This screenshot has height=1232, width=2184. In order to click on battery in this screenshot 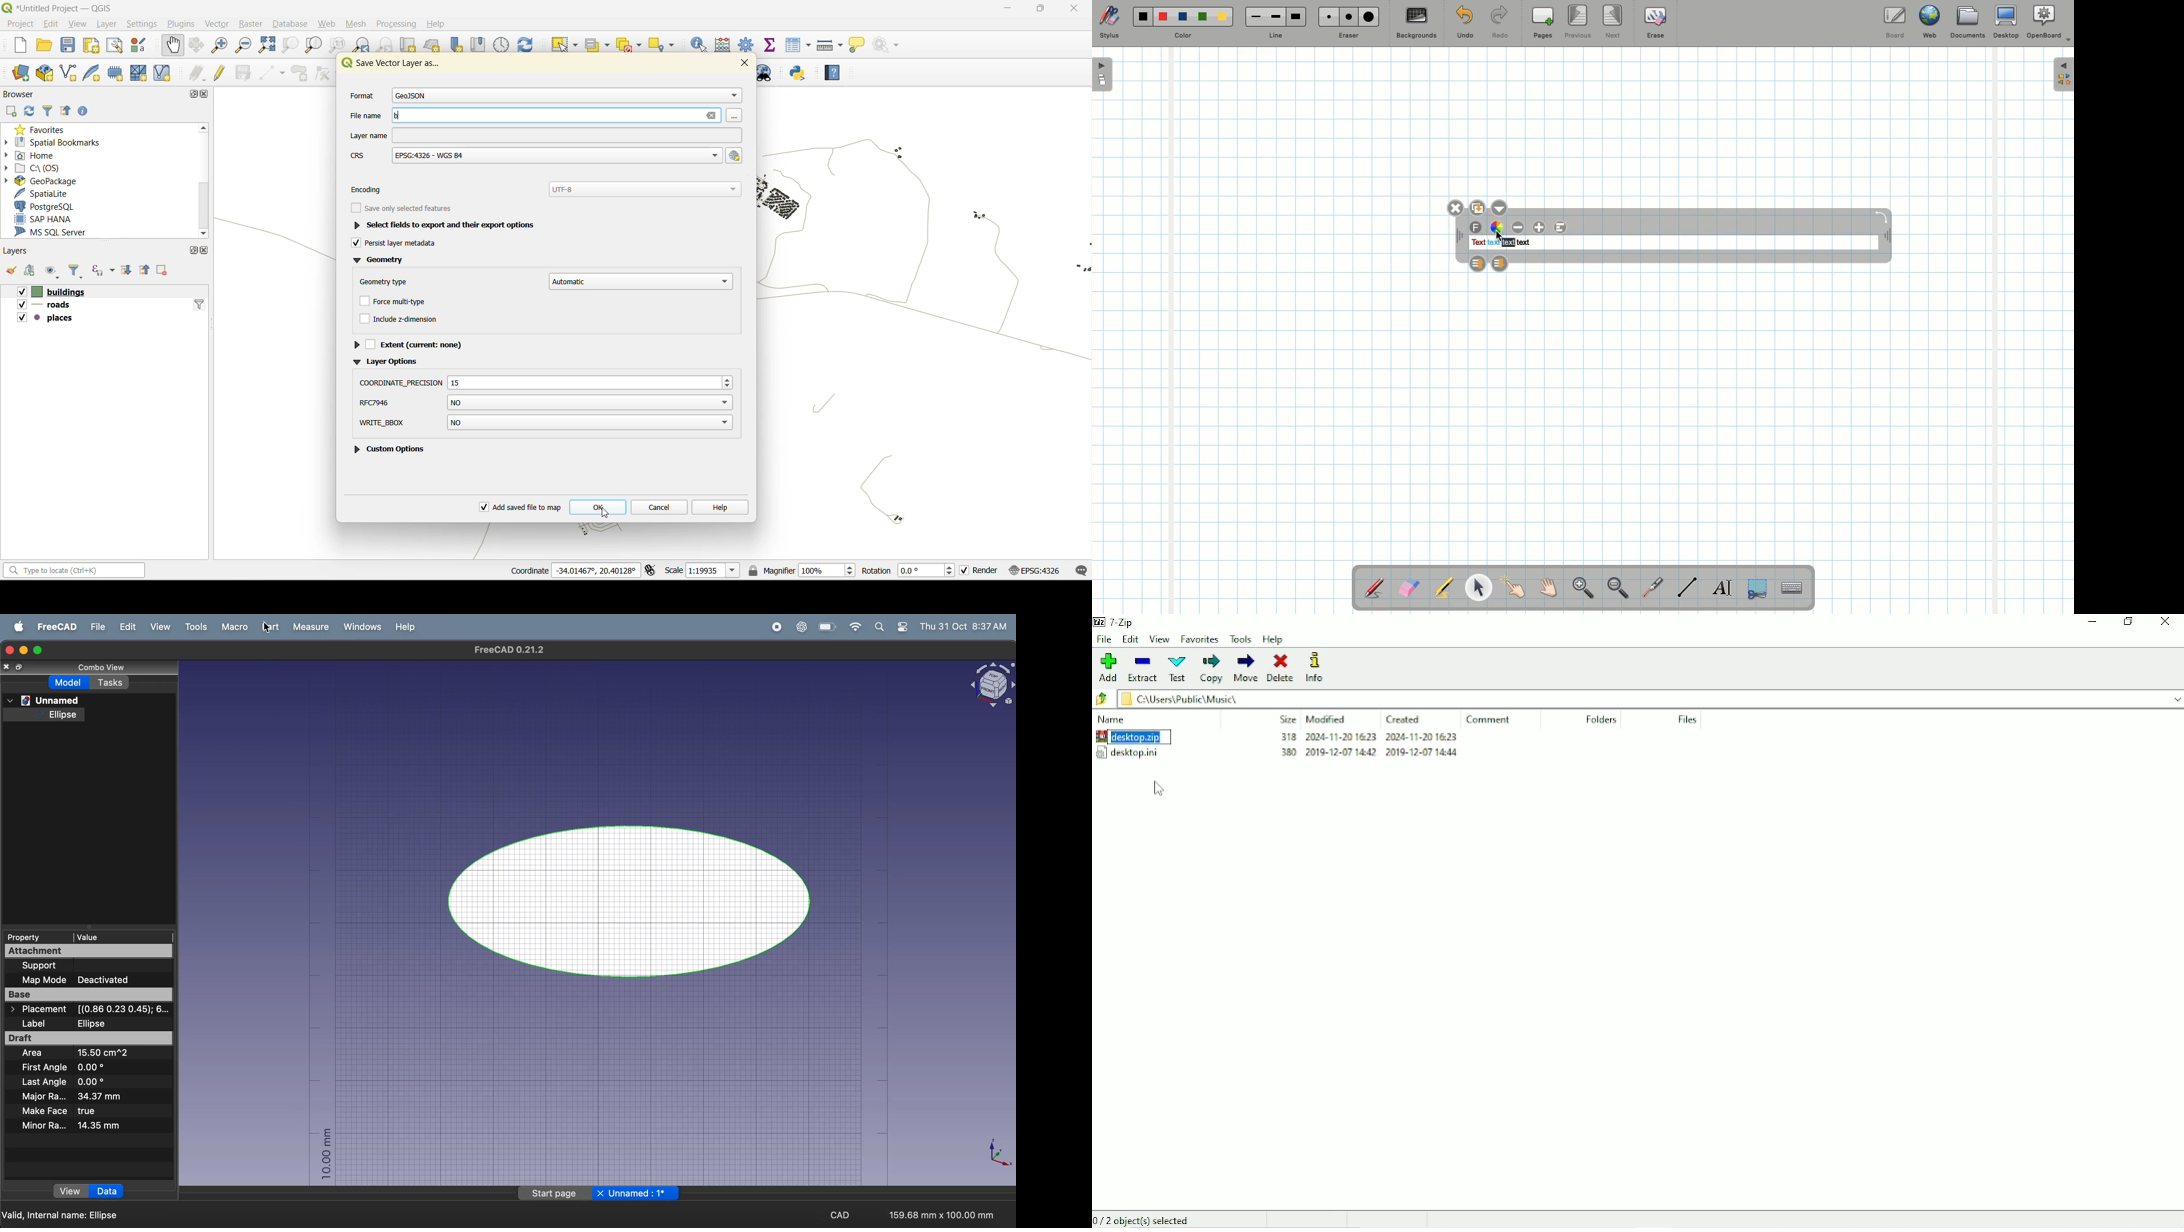, I will do `click(826, 627)`.